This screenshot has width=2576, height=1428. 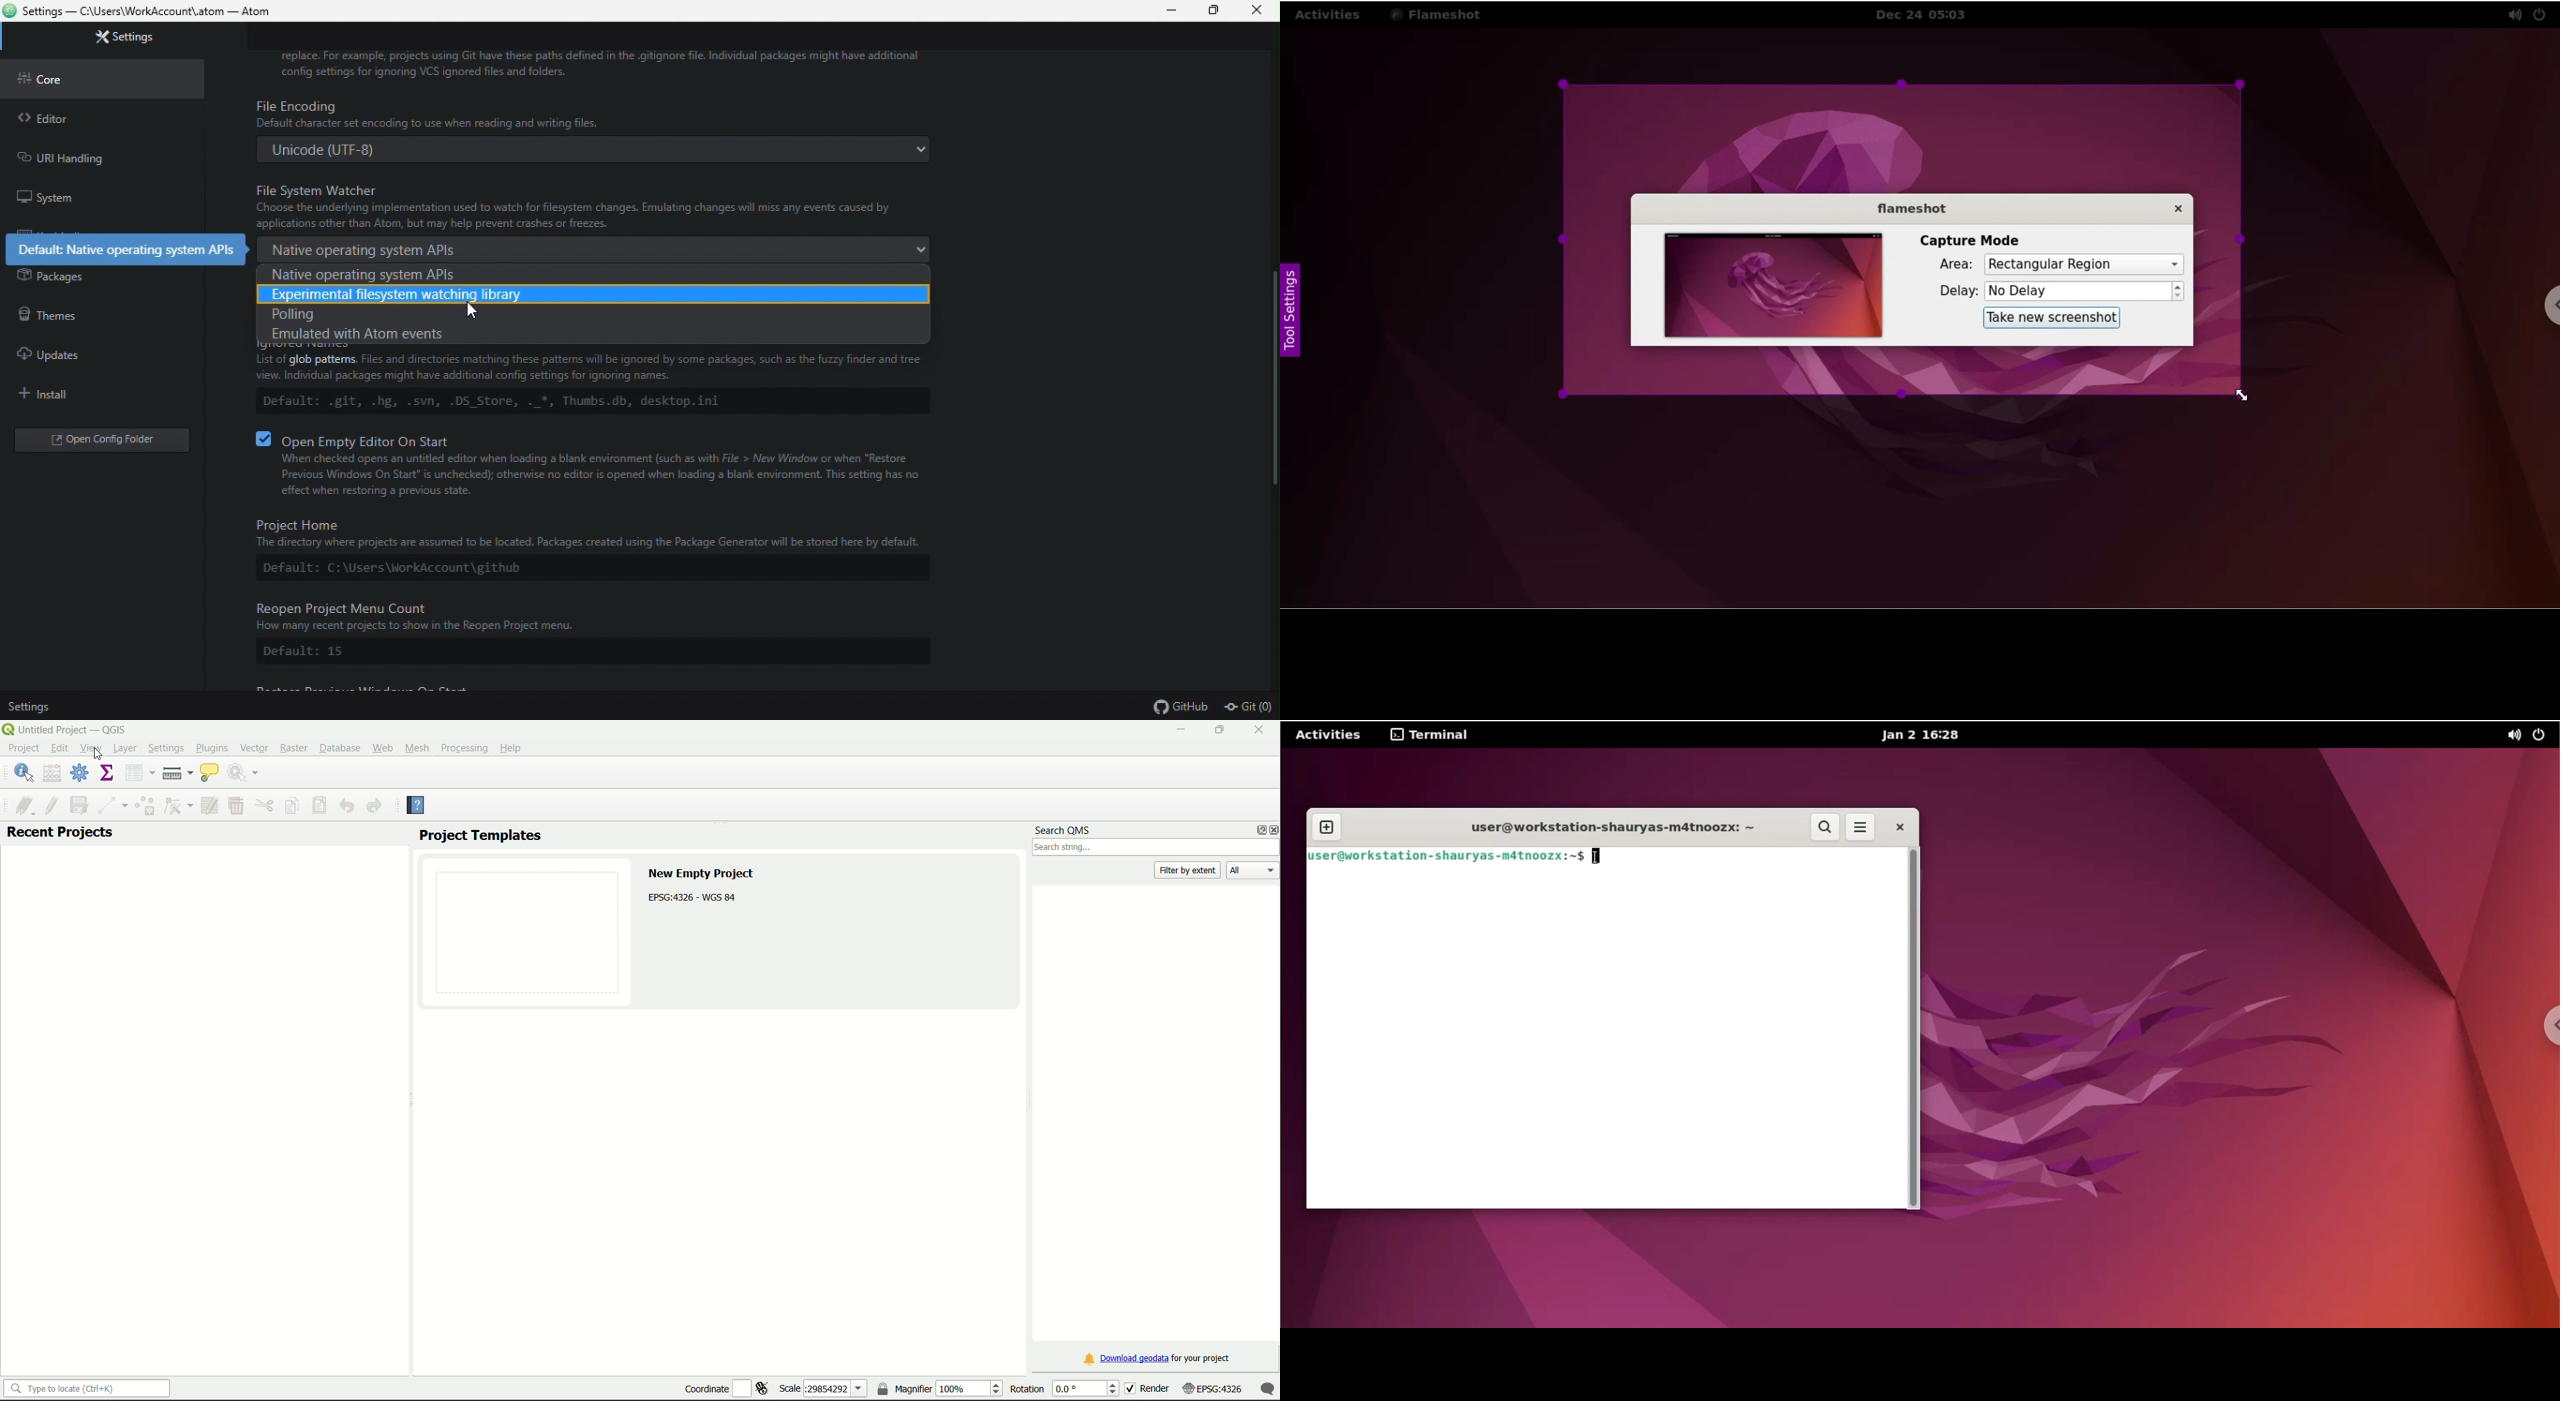 I want to click on Digitize with segment, so click(x=111, y=805).